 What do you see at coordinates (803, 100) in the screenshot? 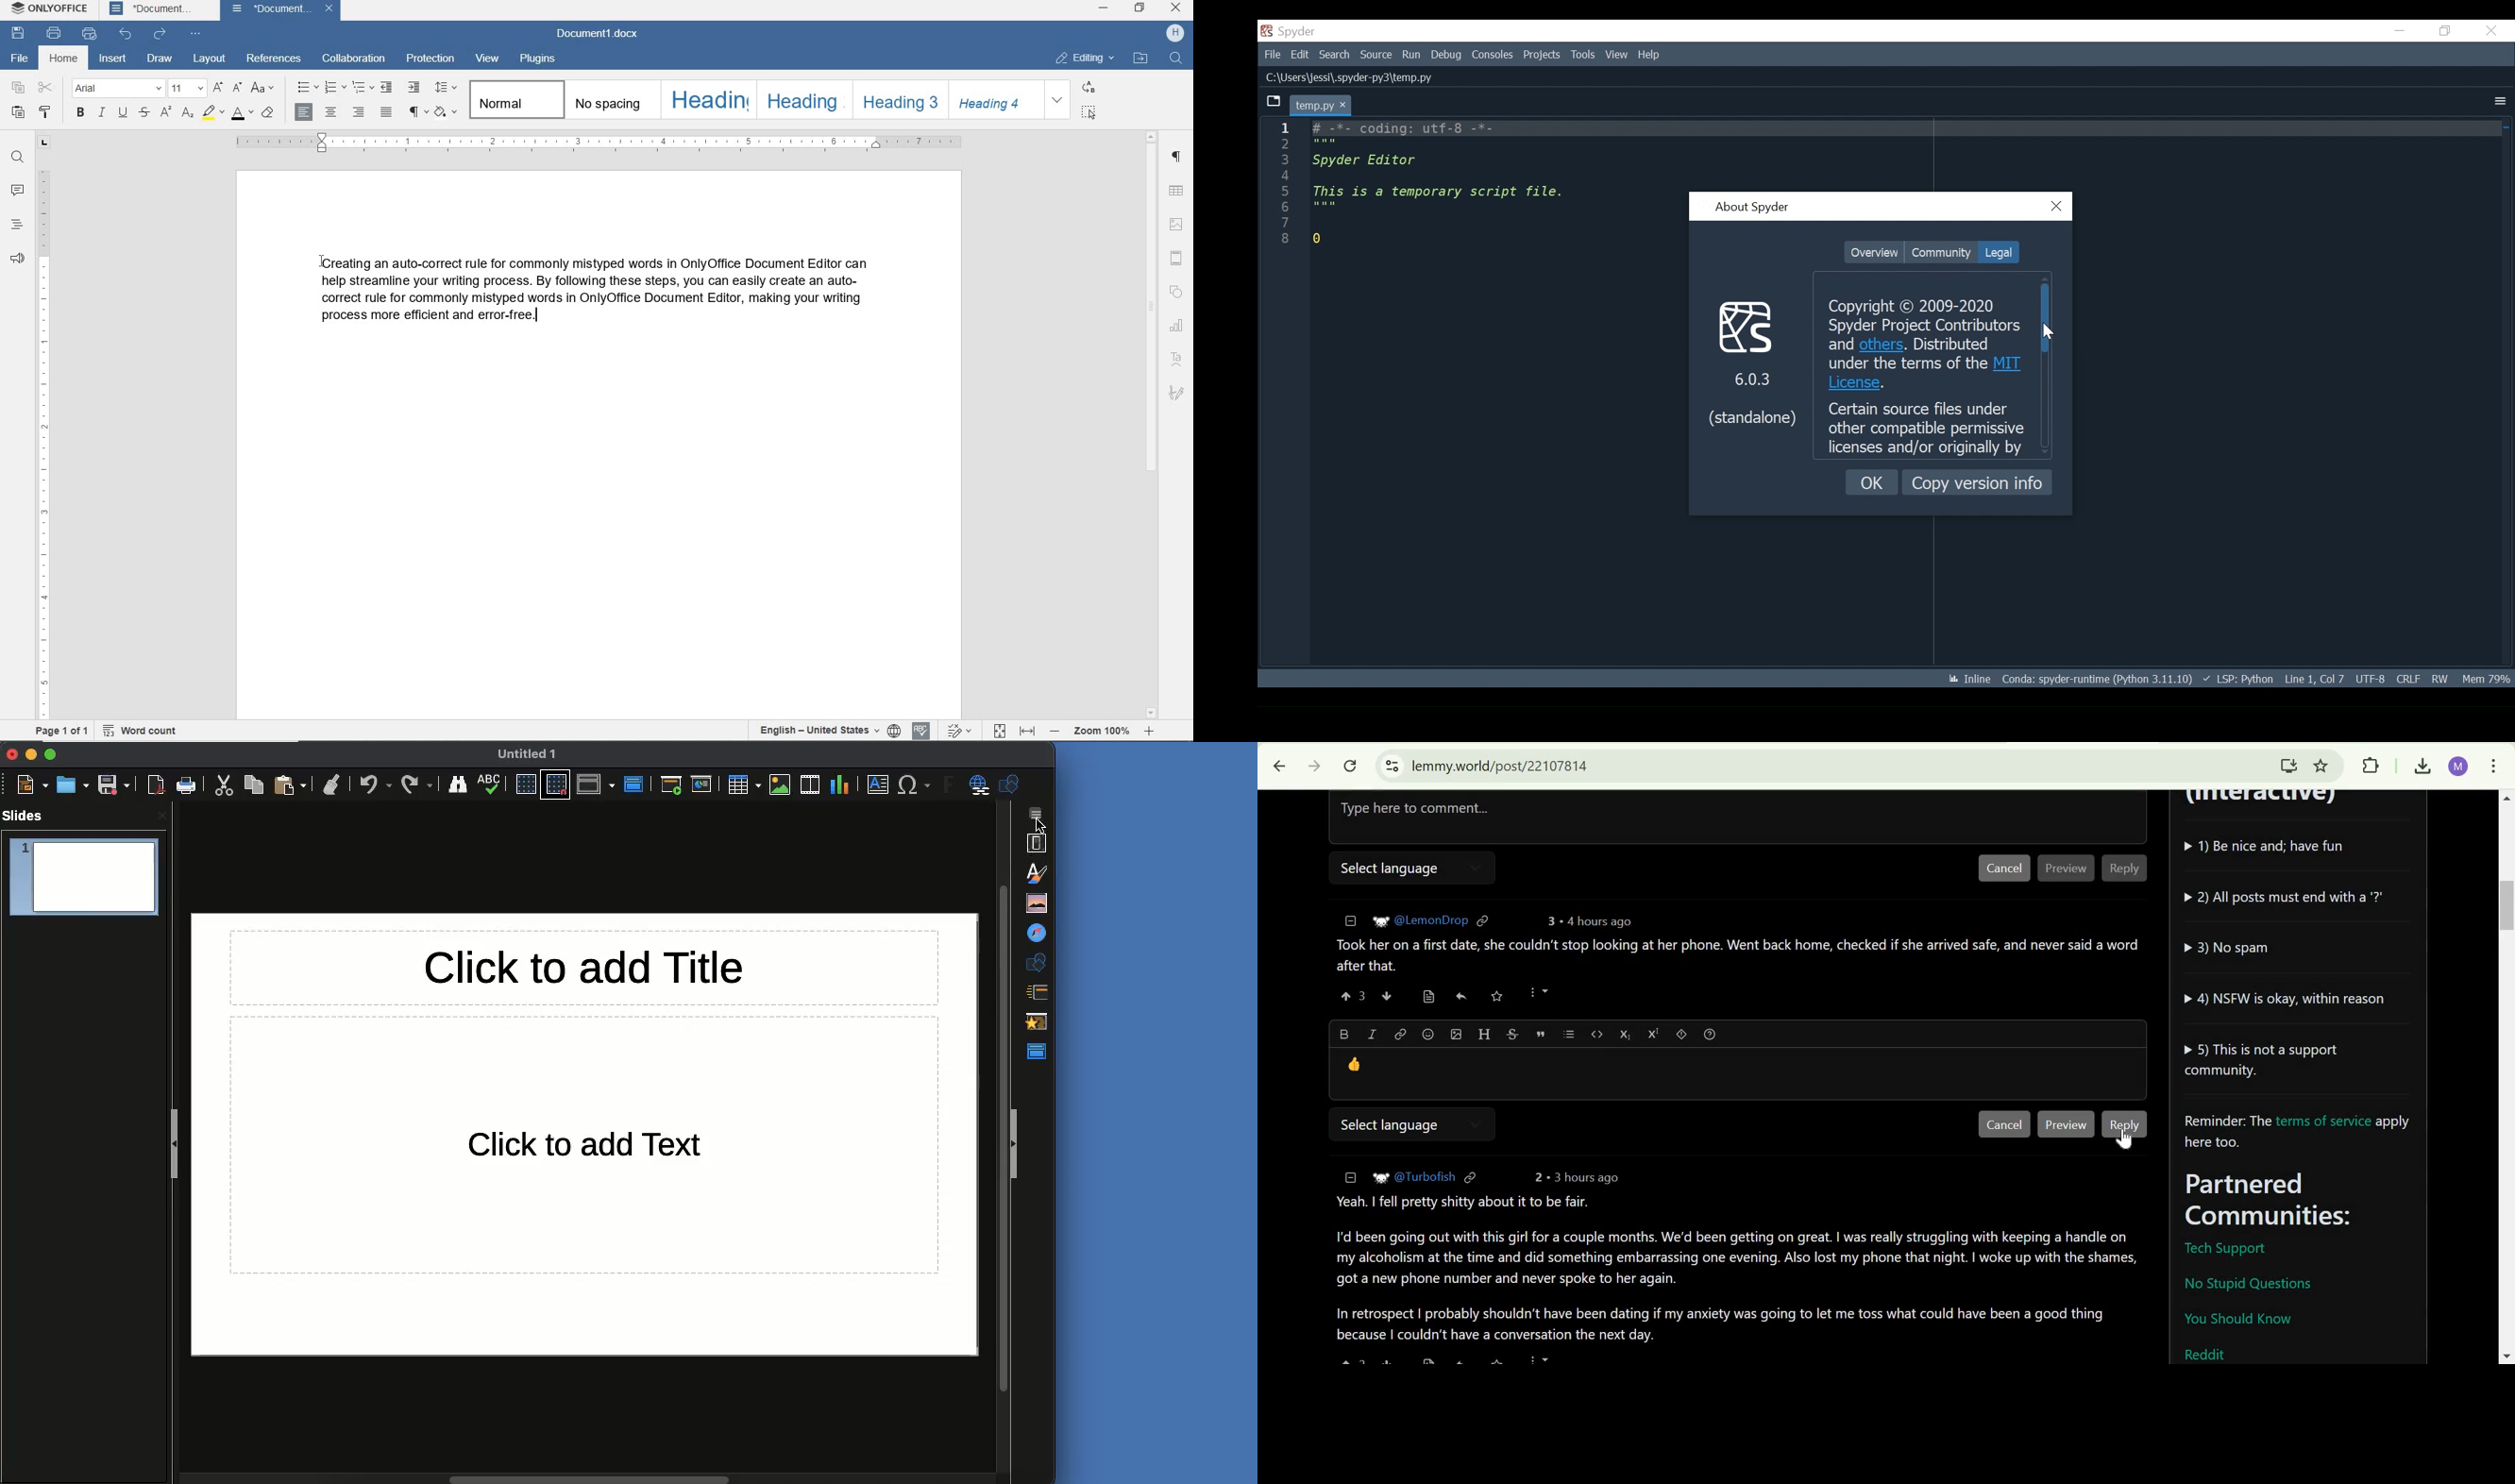
I see `heading 2` at bounding box center [803, 100].